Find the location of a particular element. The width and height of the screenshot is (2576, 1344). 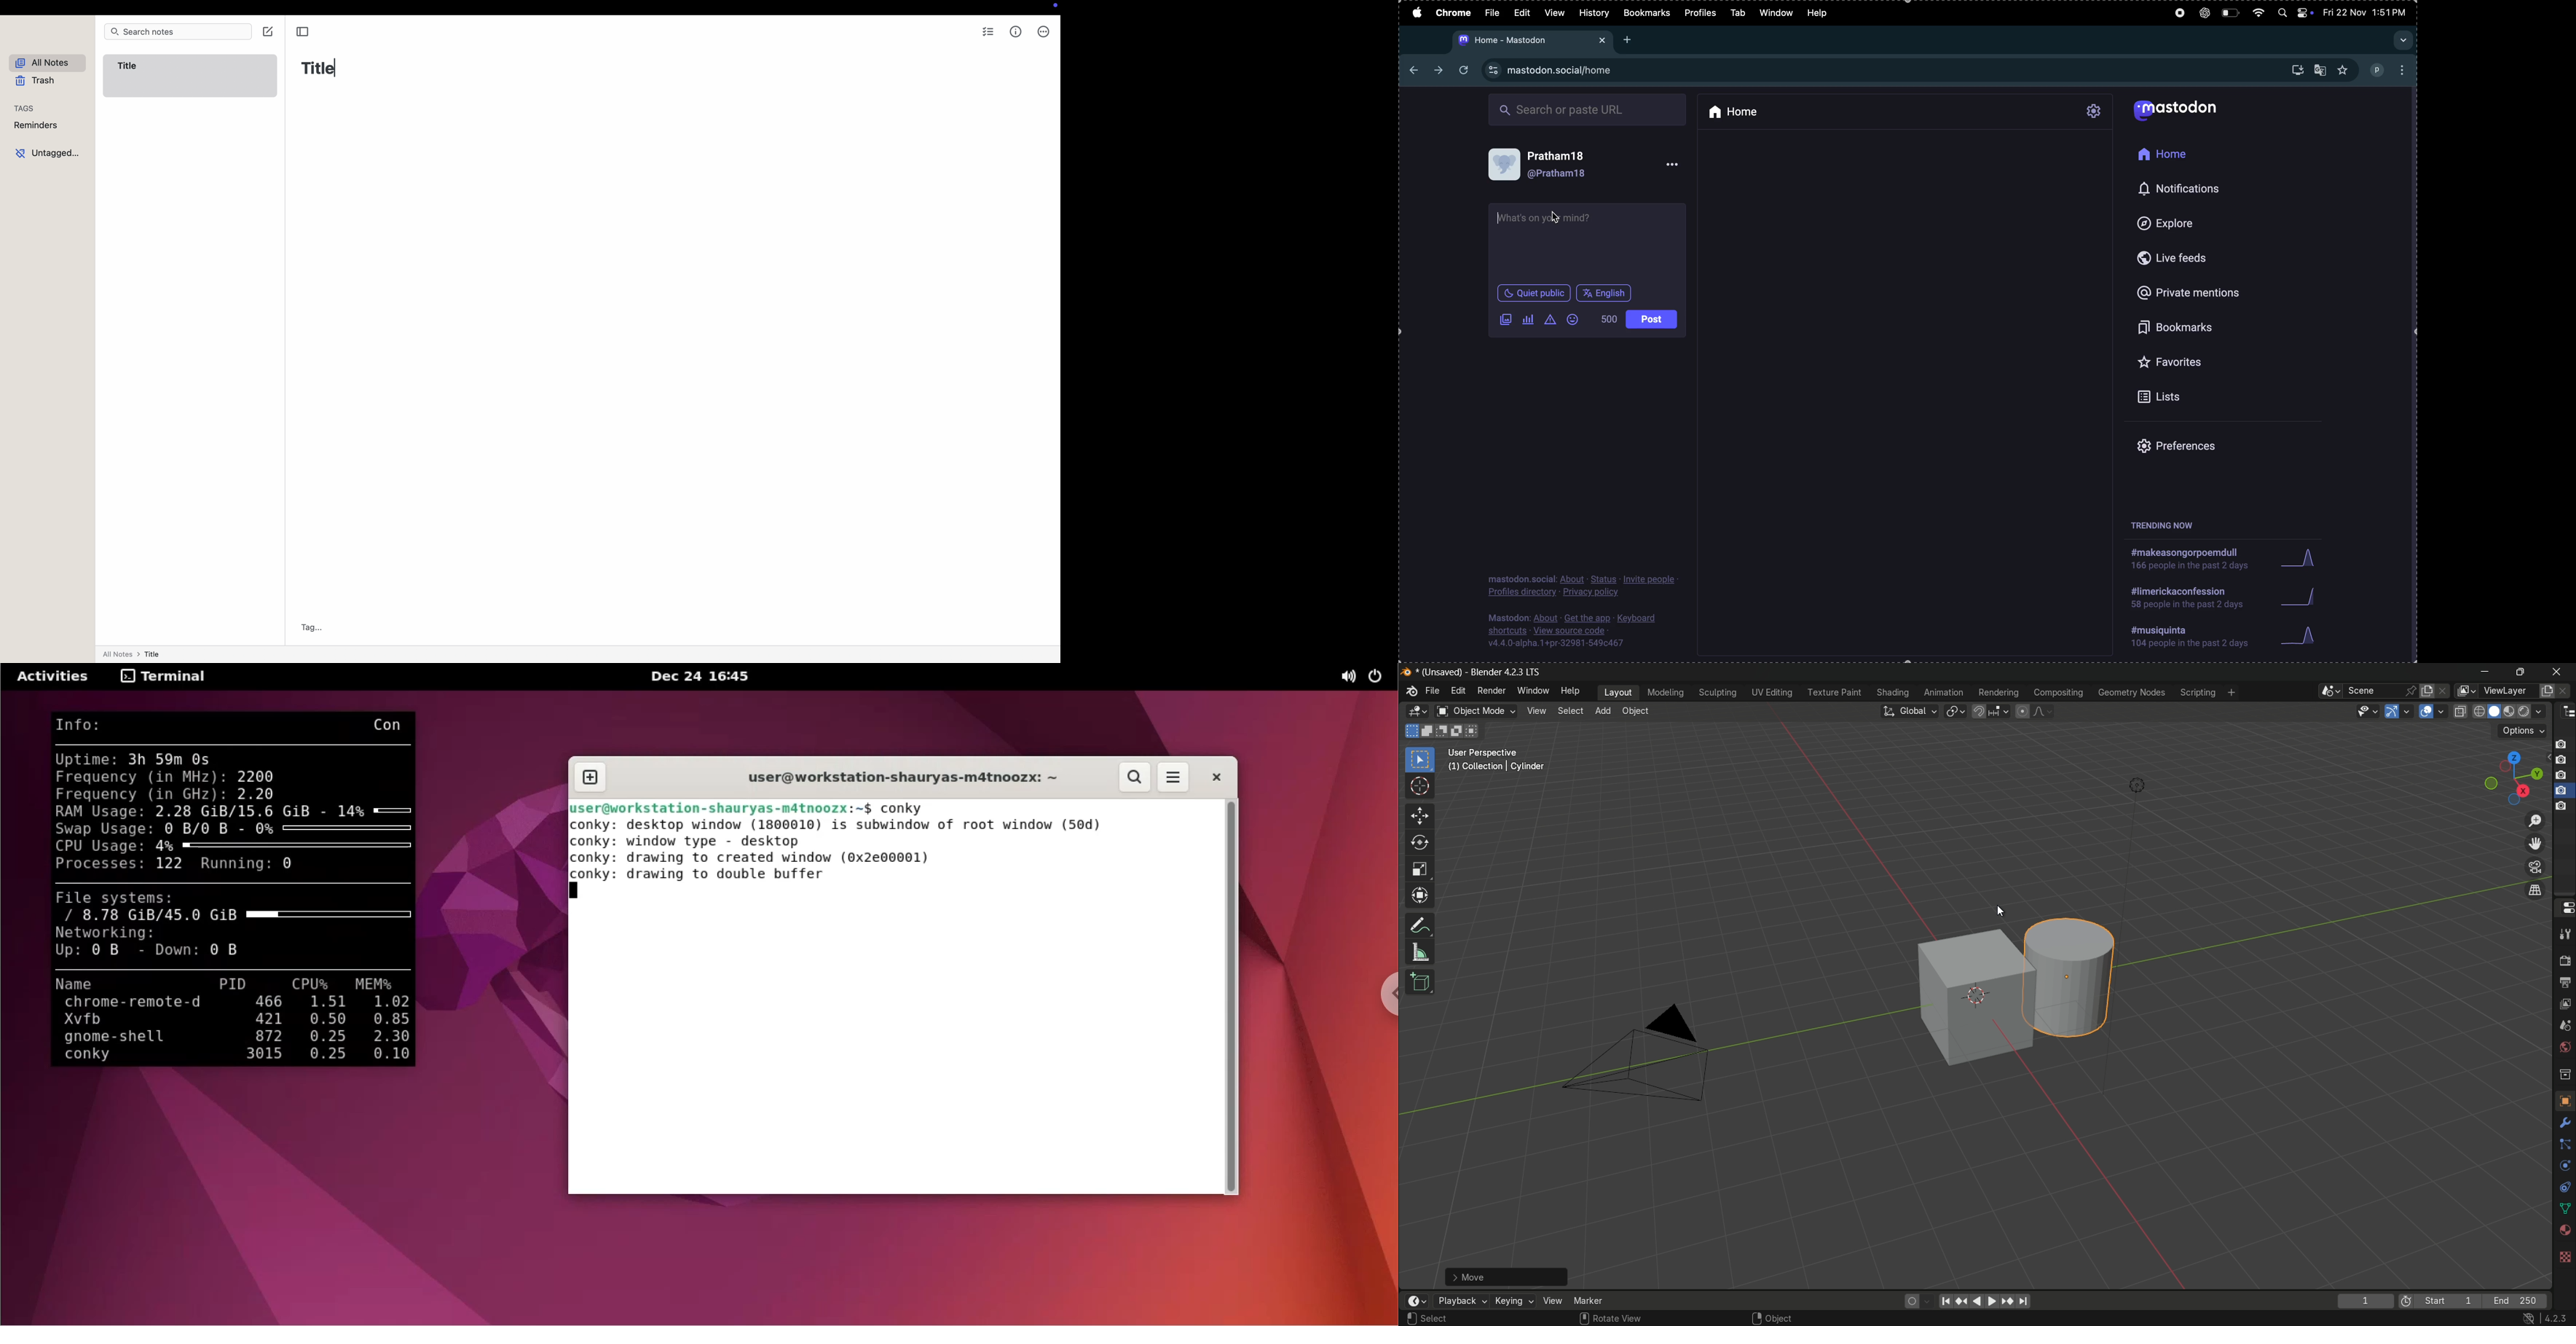

mastodon logo is located at coordinates (2190, 107).